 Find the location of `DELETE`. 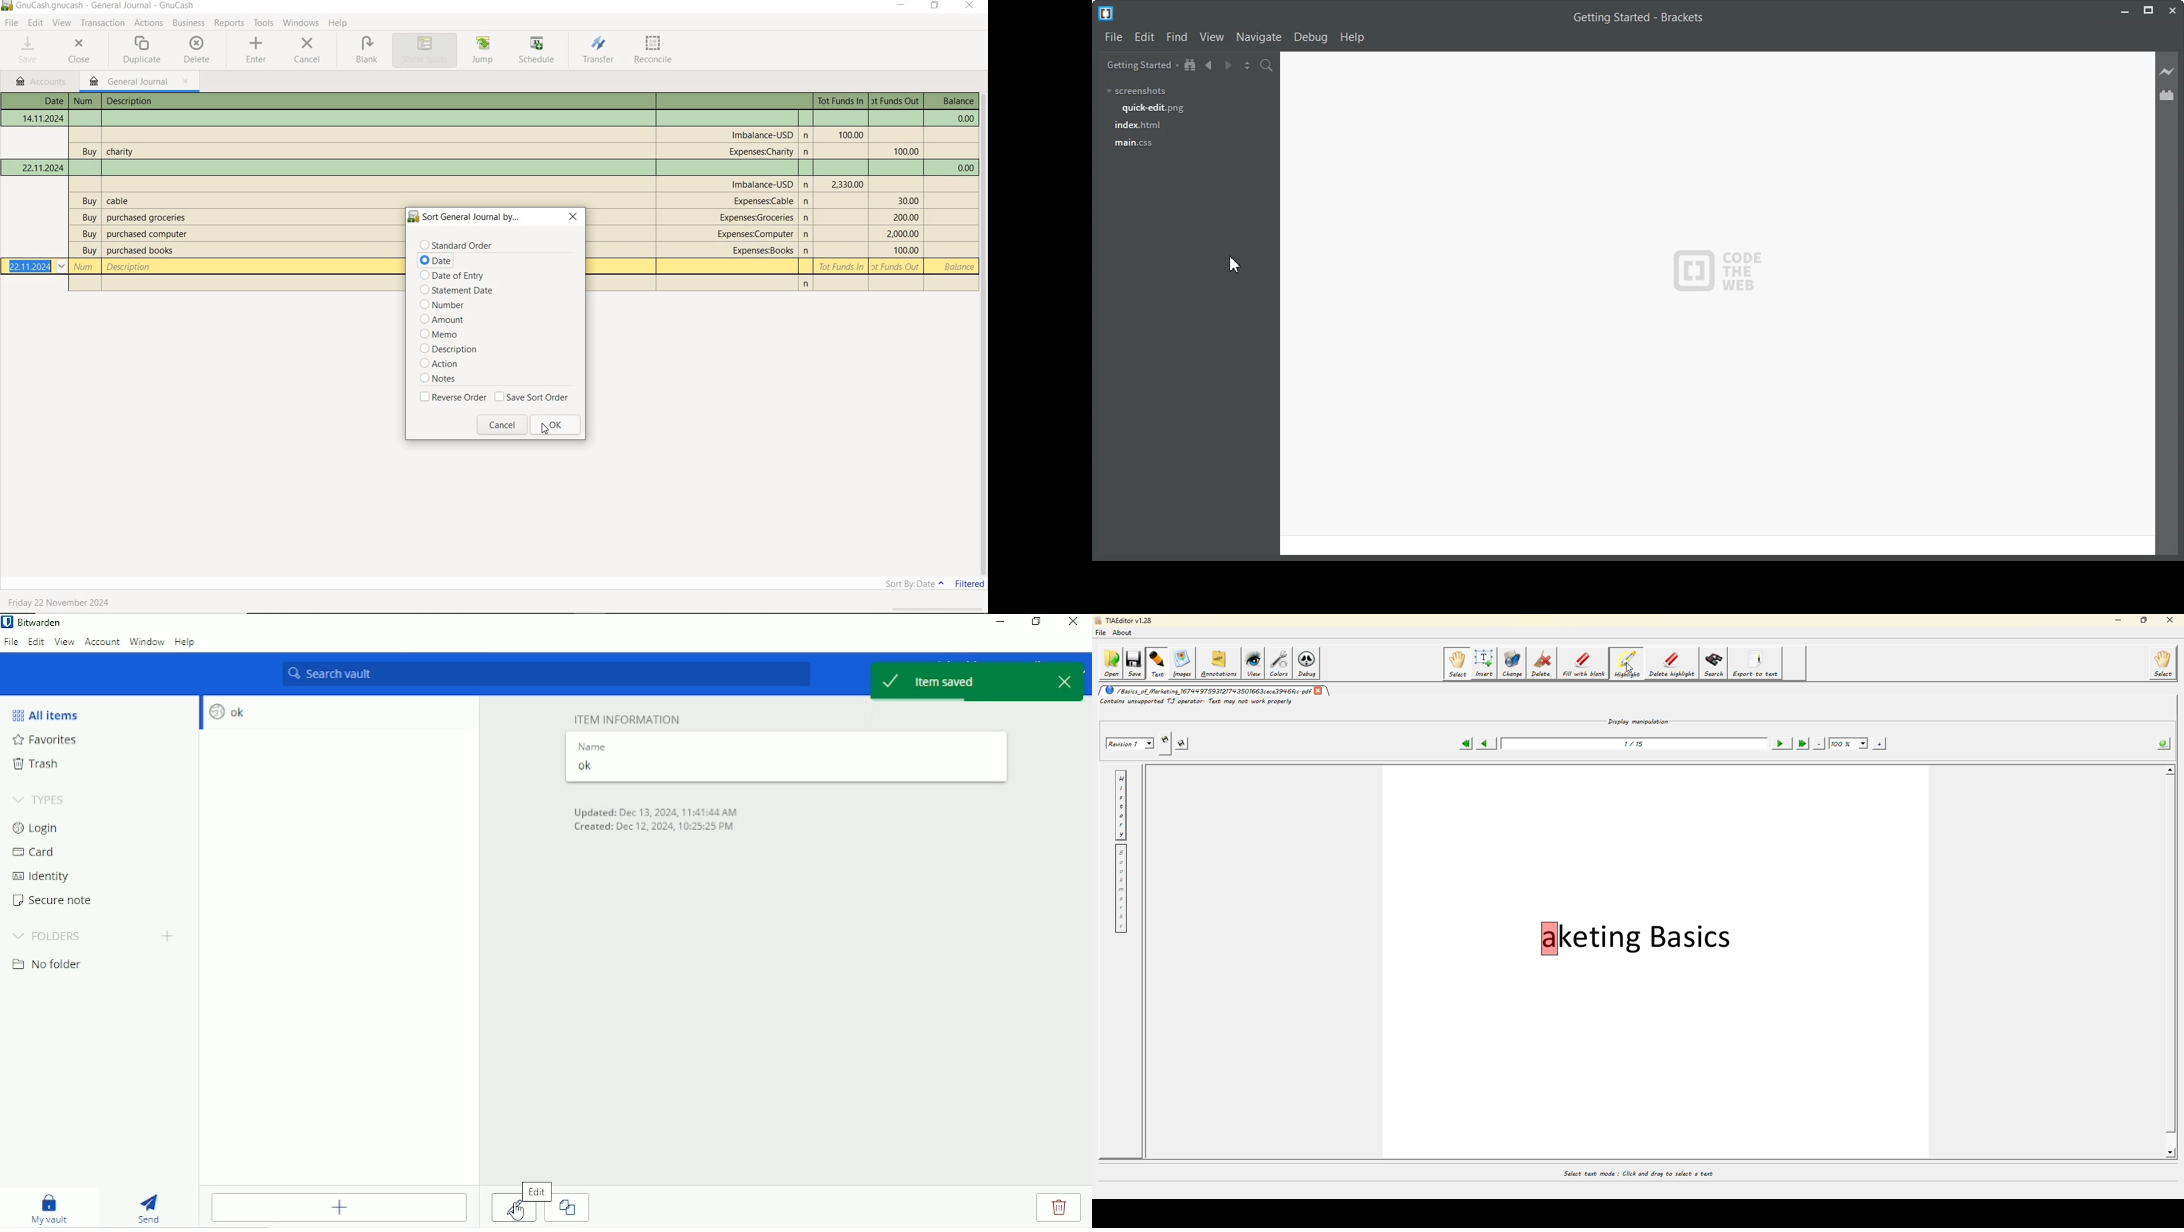

DELETE is located at coordinates (196, 49).